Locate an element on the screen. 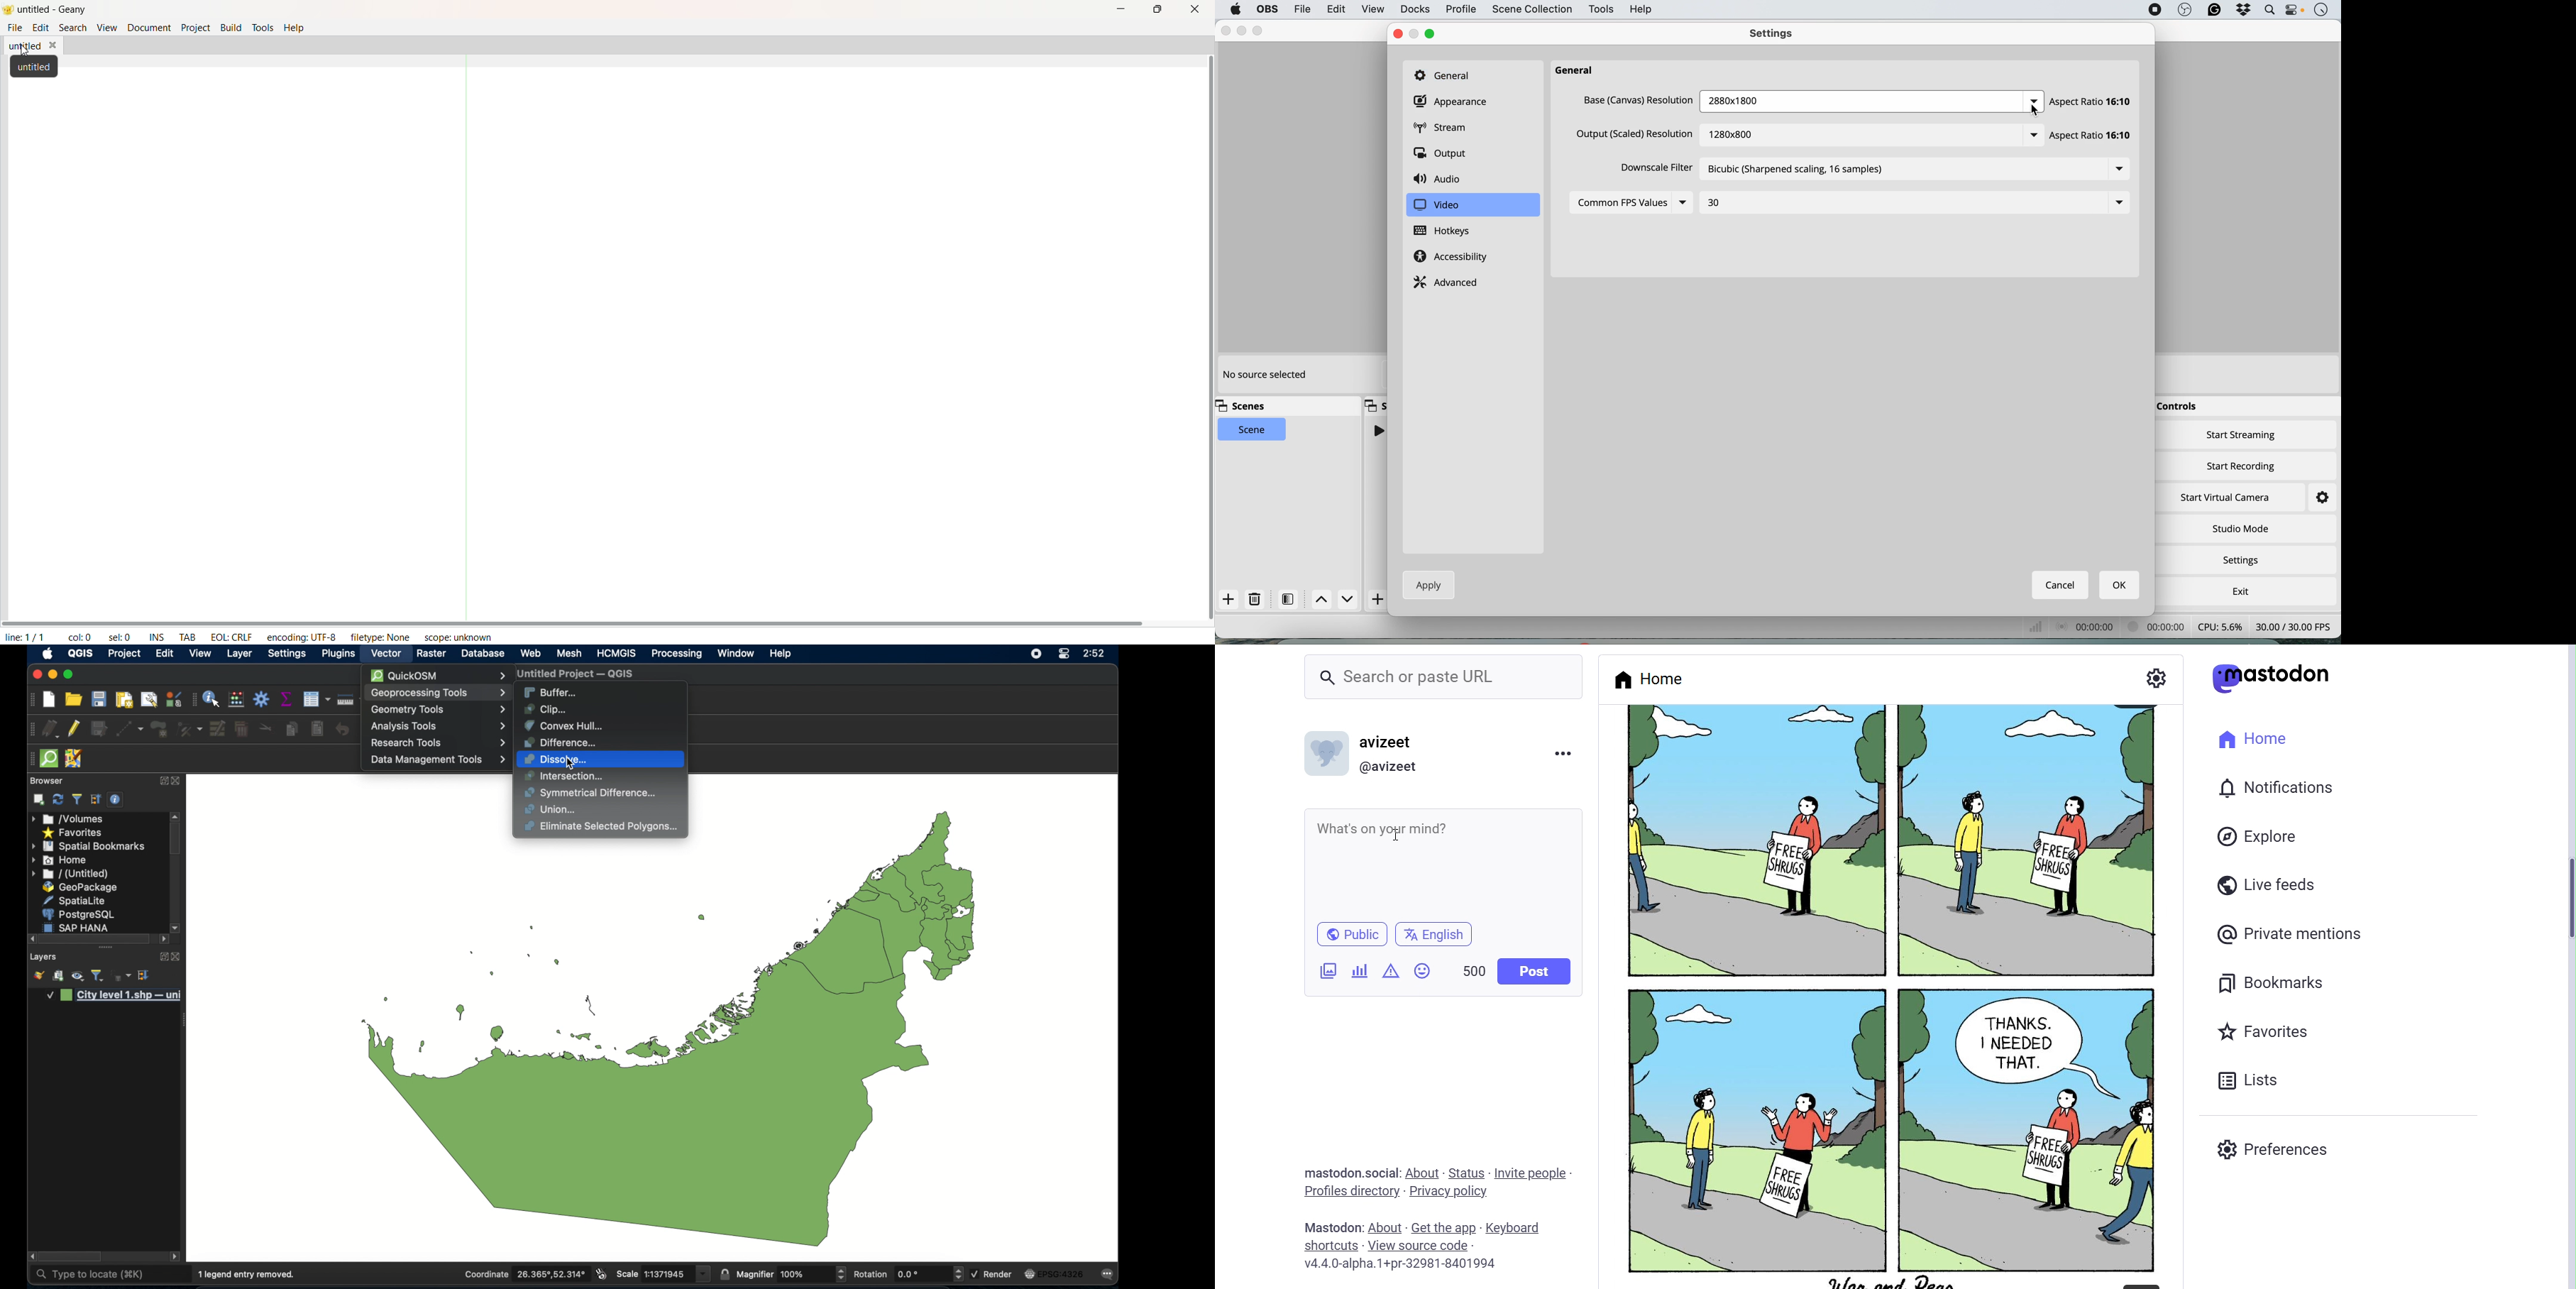  Search Bar is located at coordinates (1443, 679).